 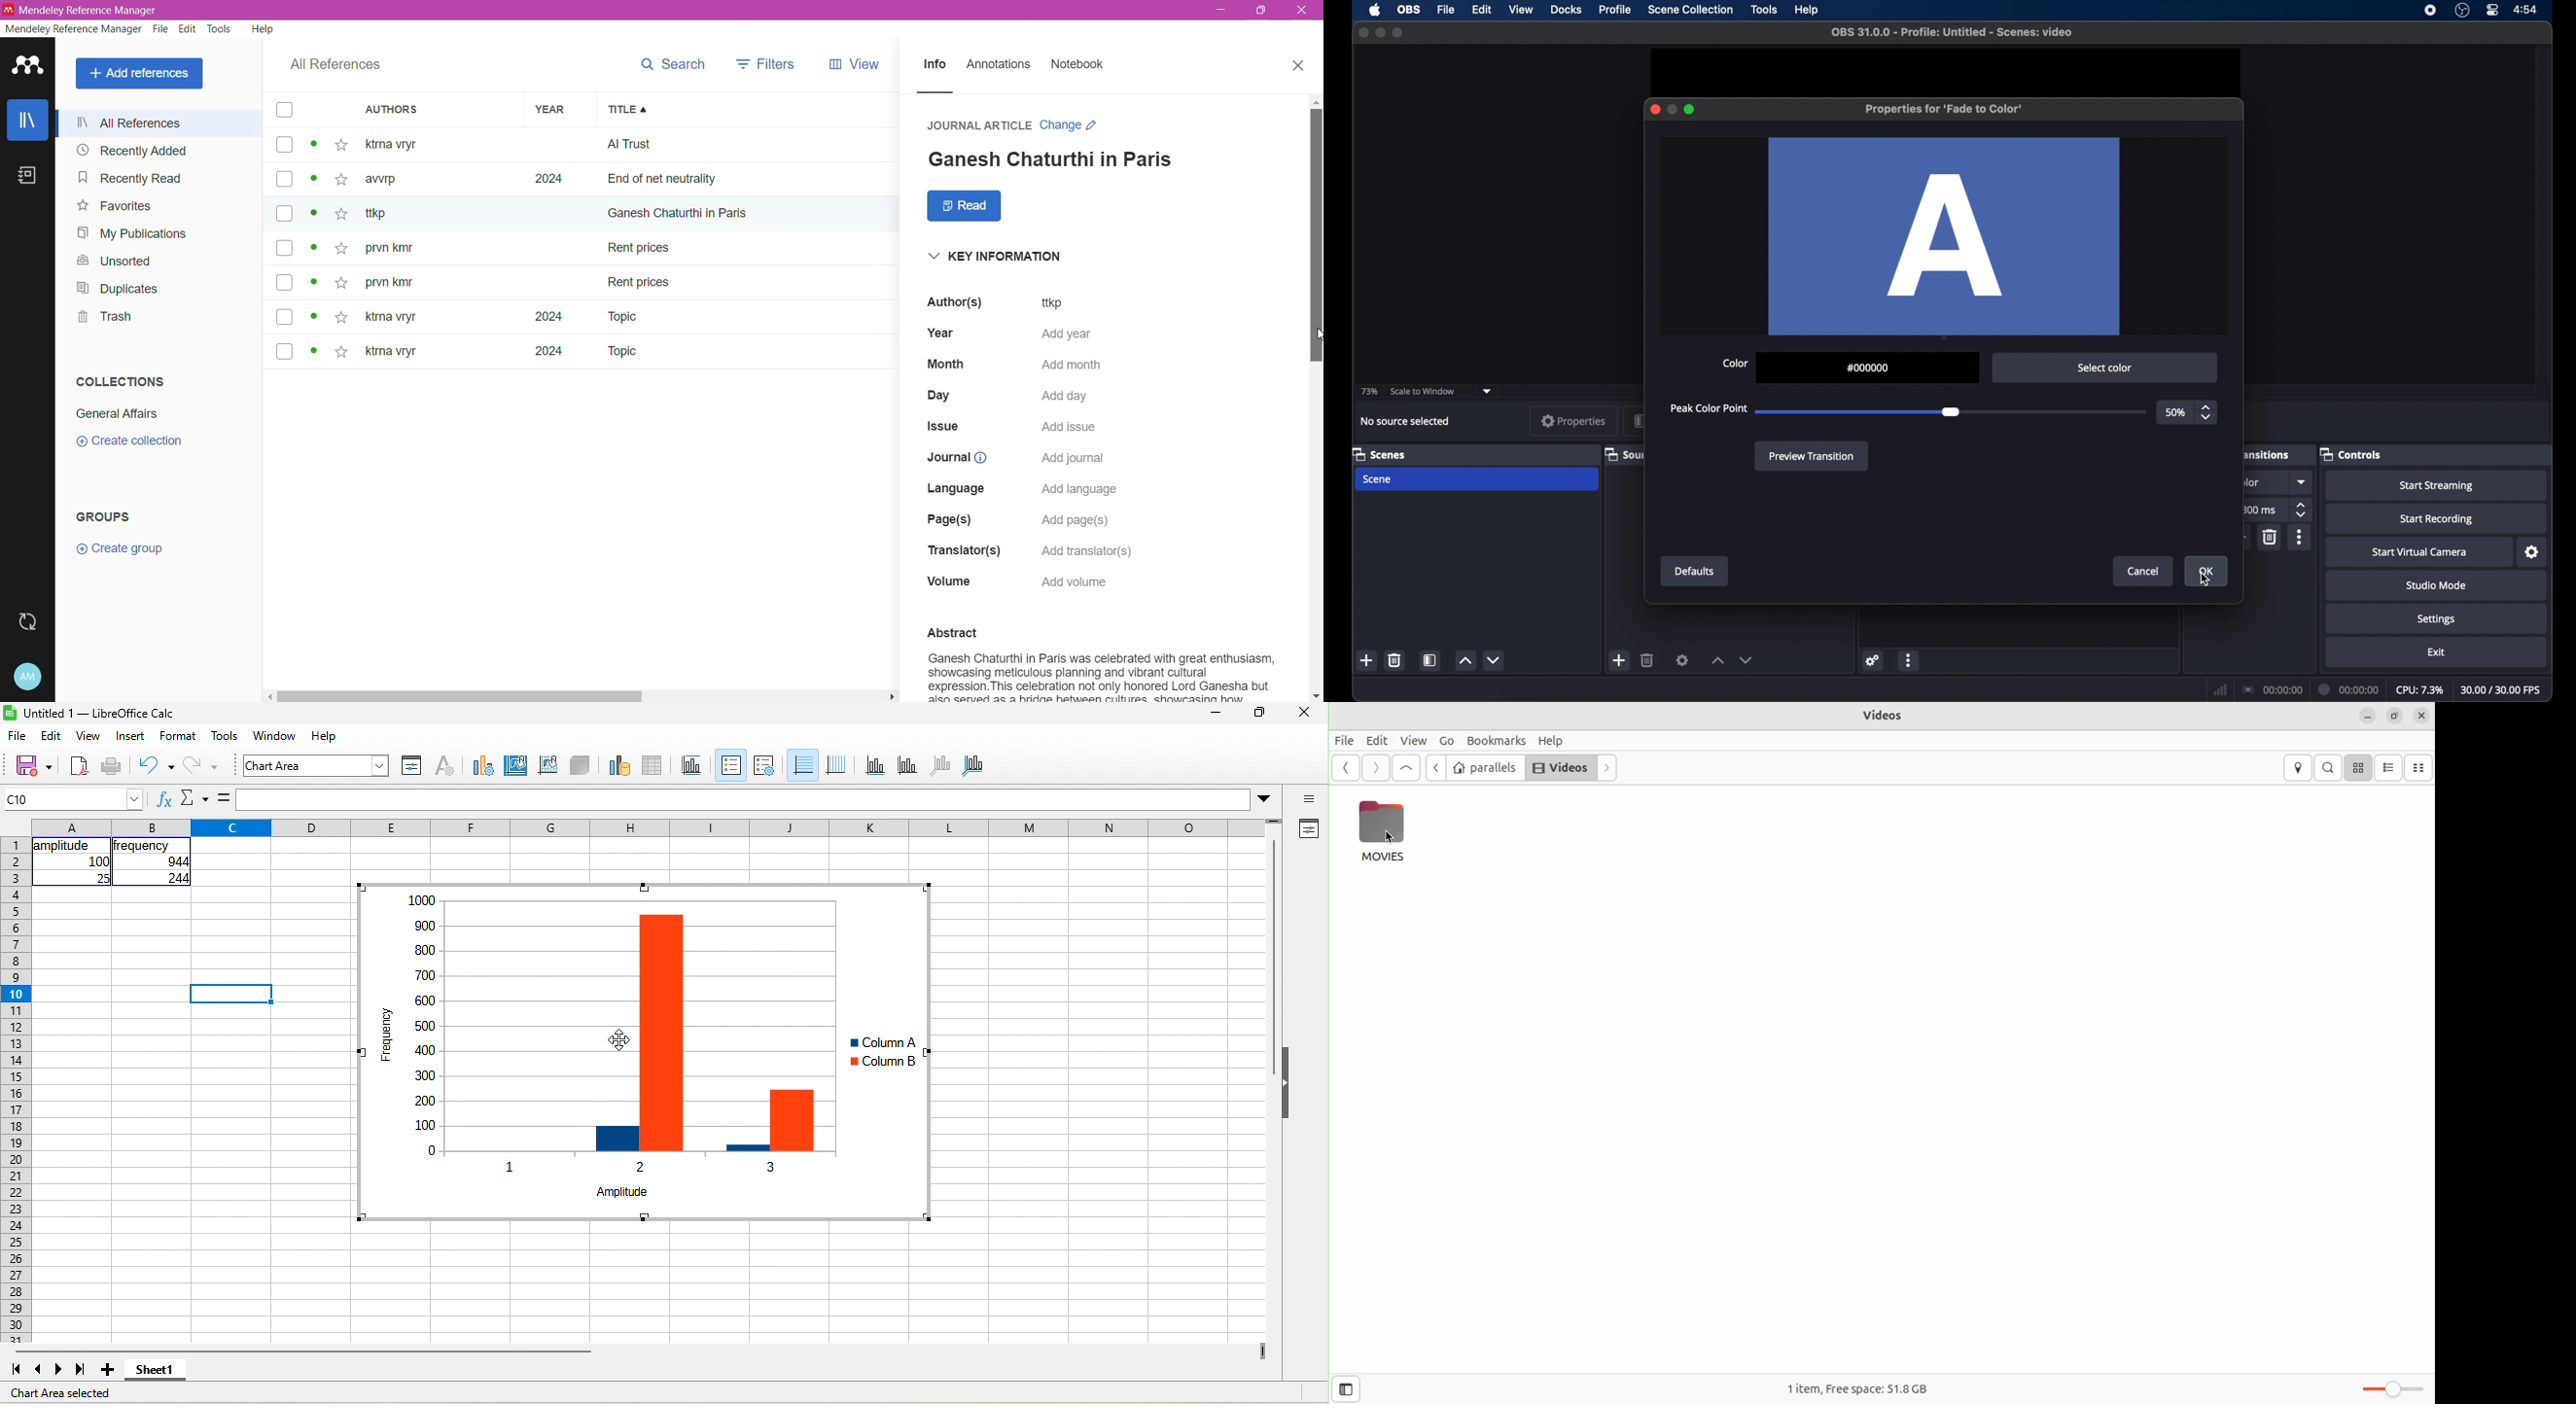 I want to click on redo, so click(x=201, y=767).